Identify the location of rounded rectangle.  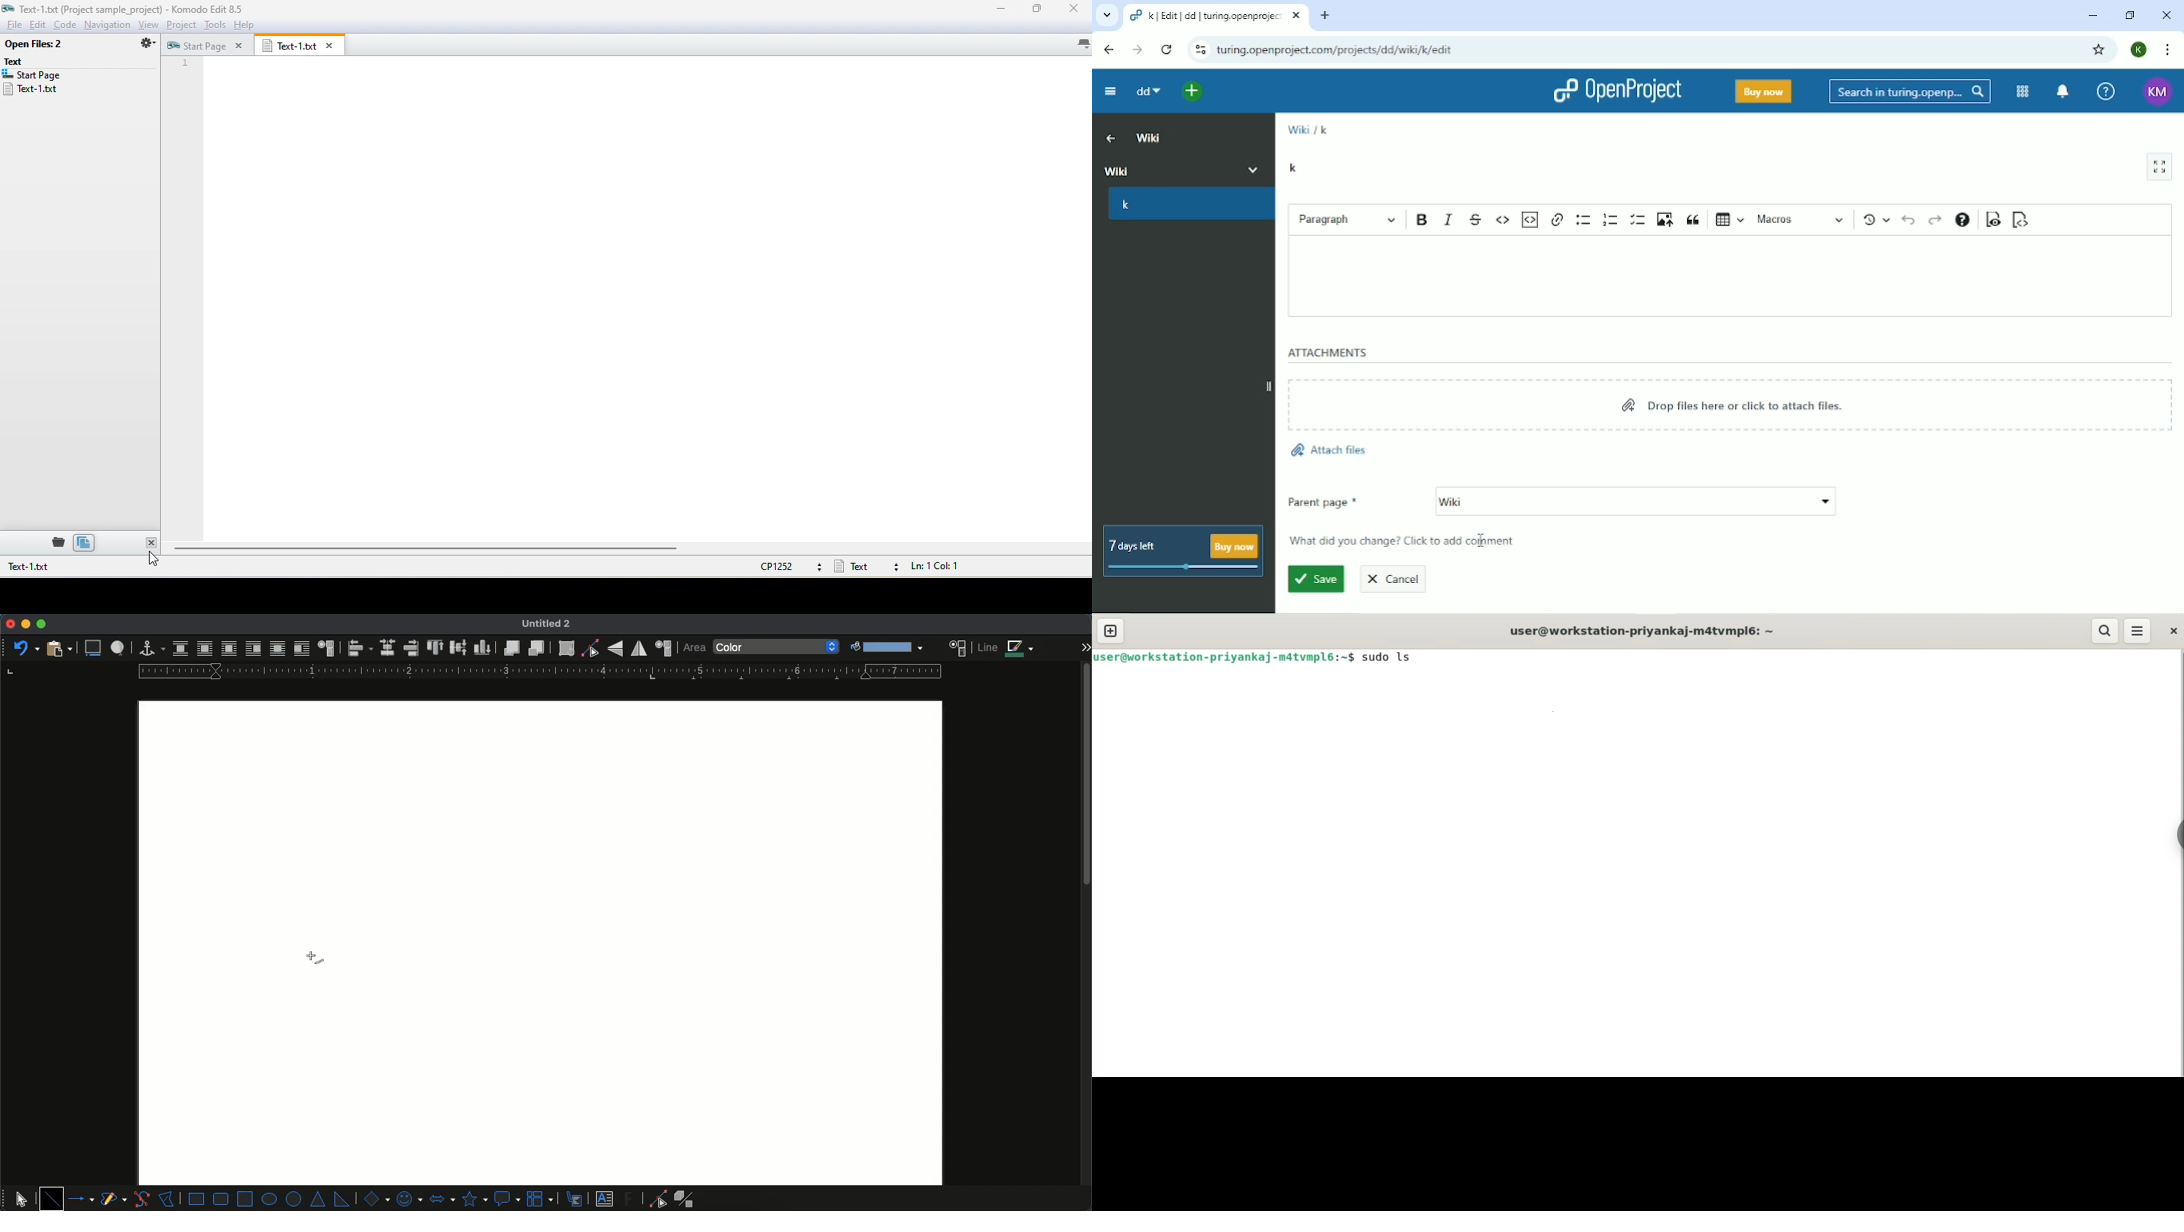
(221, 1199).